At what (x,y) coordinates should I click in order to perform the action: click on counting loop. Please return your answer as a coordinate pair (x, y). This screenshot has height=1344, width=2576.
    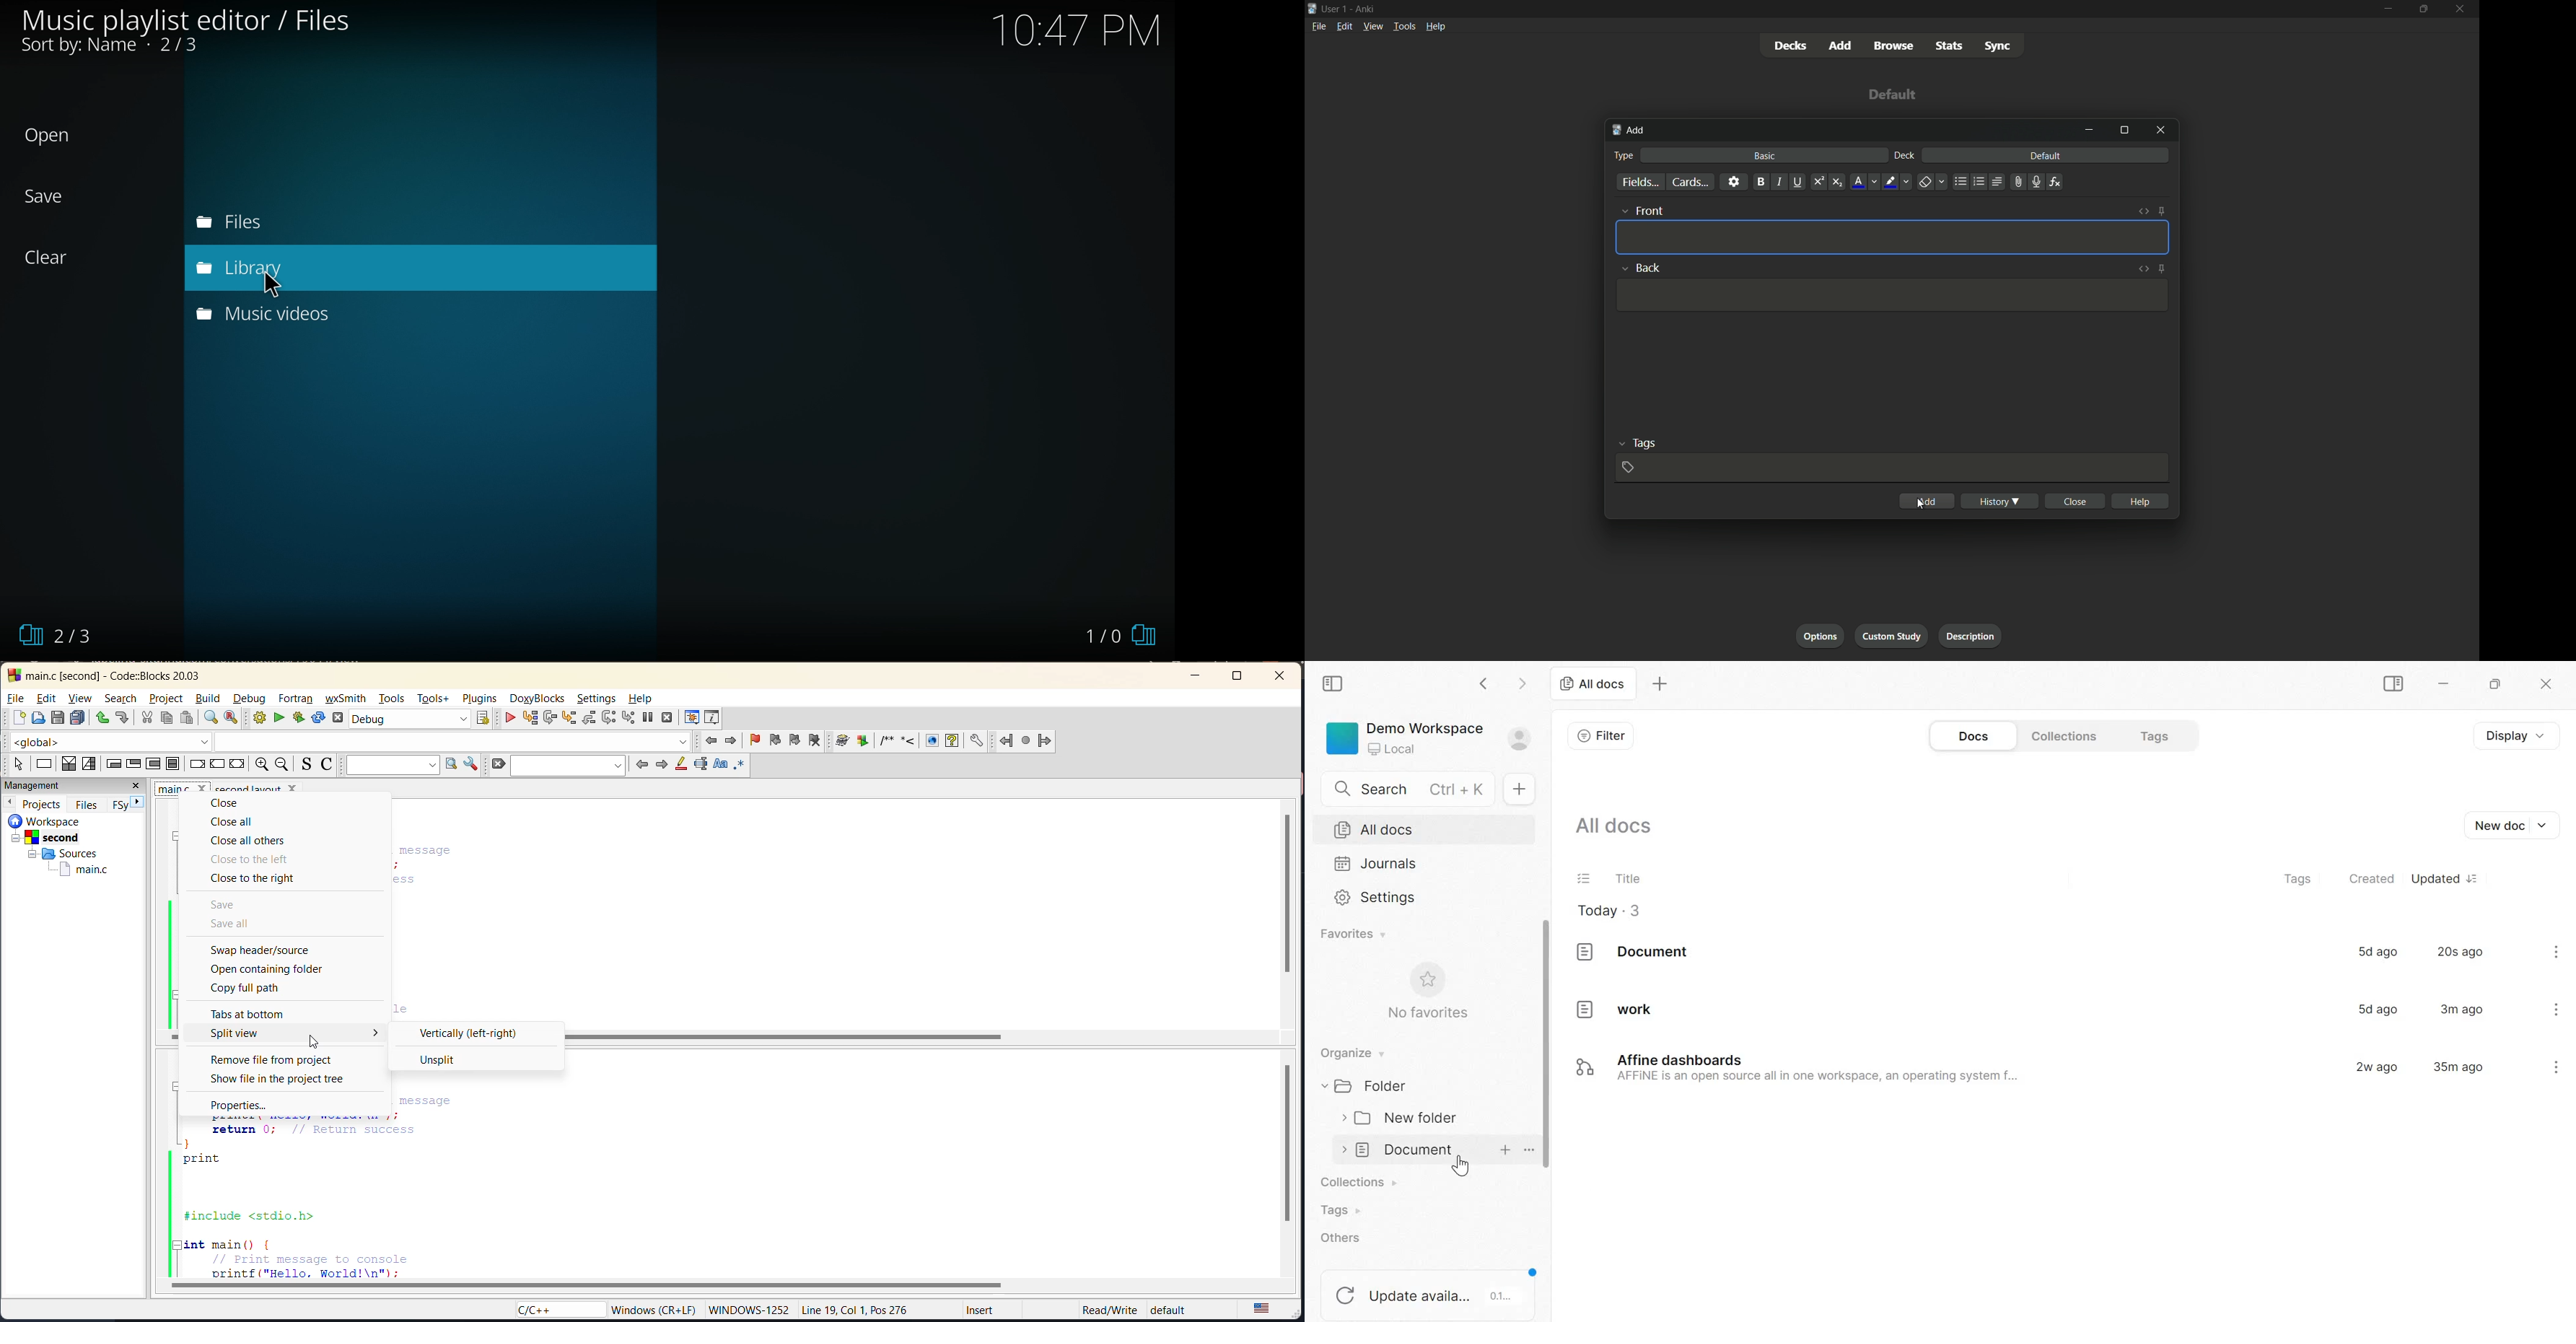
    Looking at the image, I should click on (152, 764).